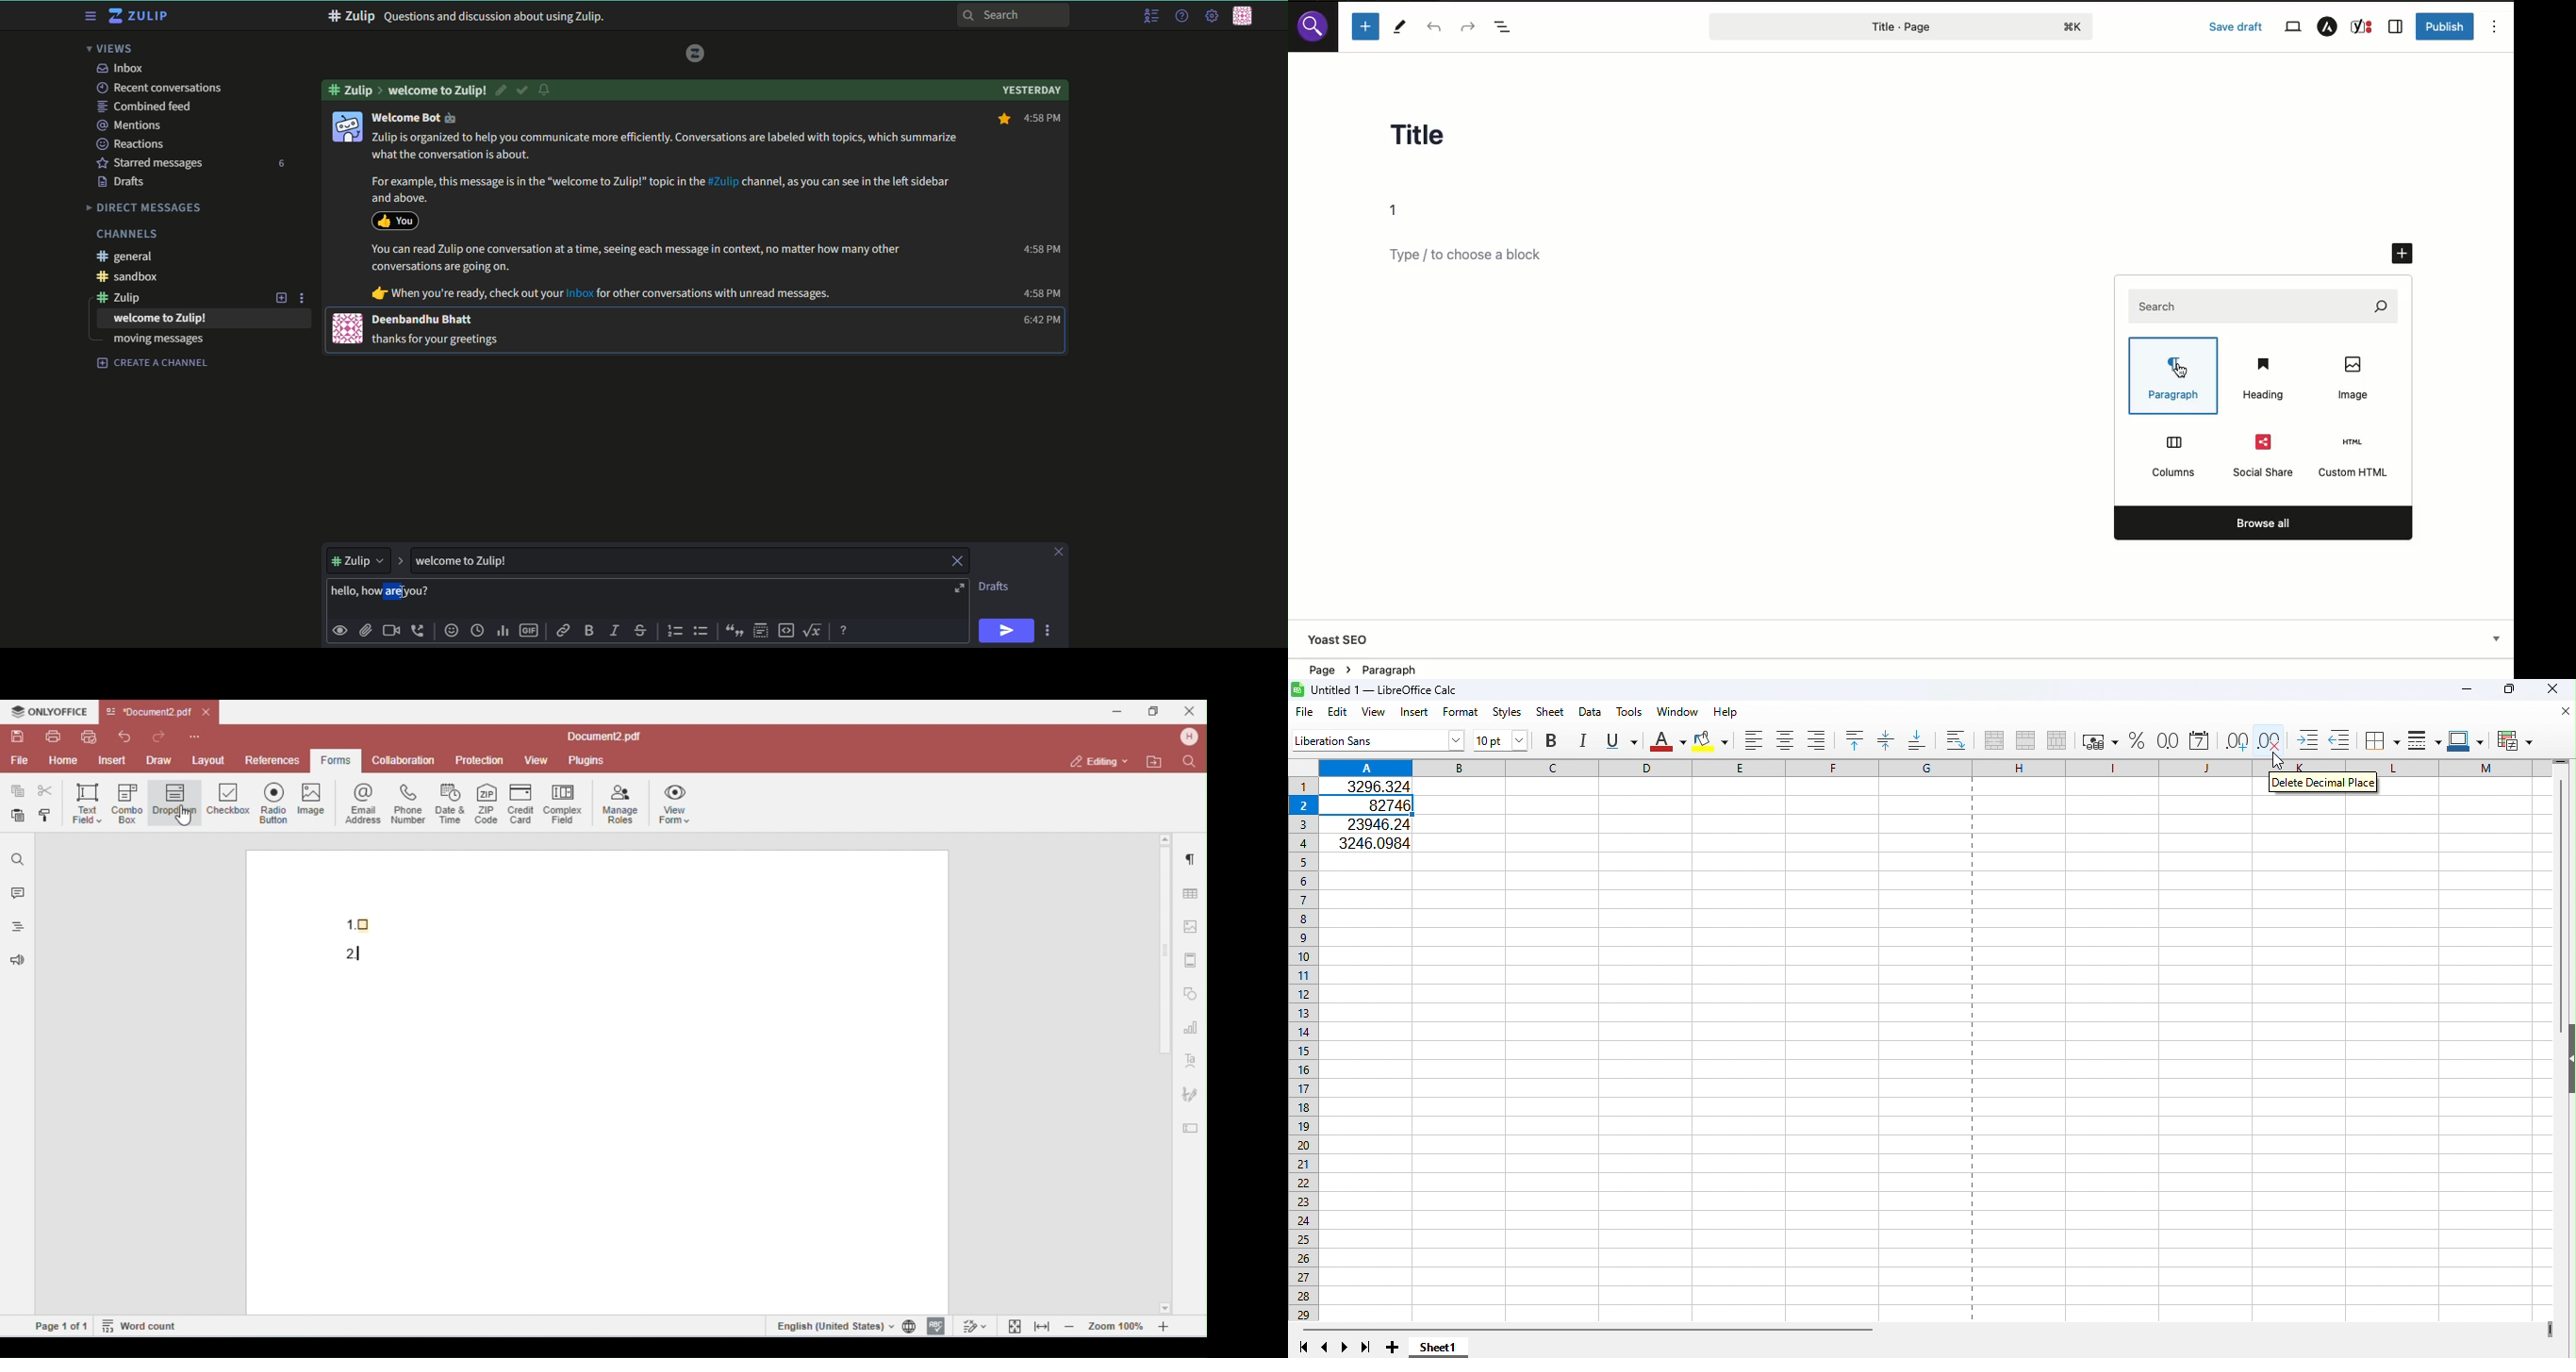 This screenshot has height=1372, width=2576. Describe the element at coordinates (149, 162) in the screenshot. I see `starred messages` at that location.